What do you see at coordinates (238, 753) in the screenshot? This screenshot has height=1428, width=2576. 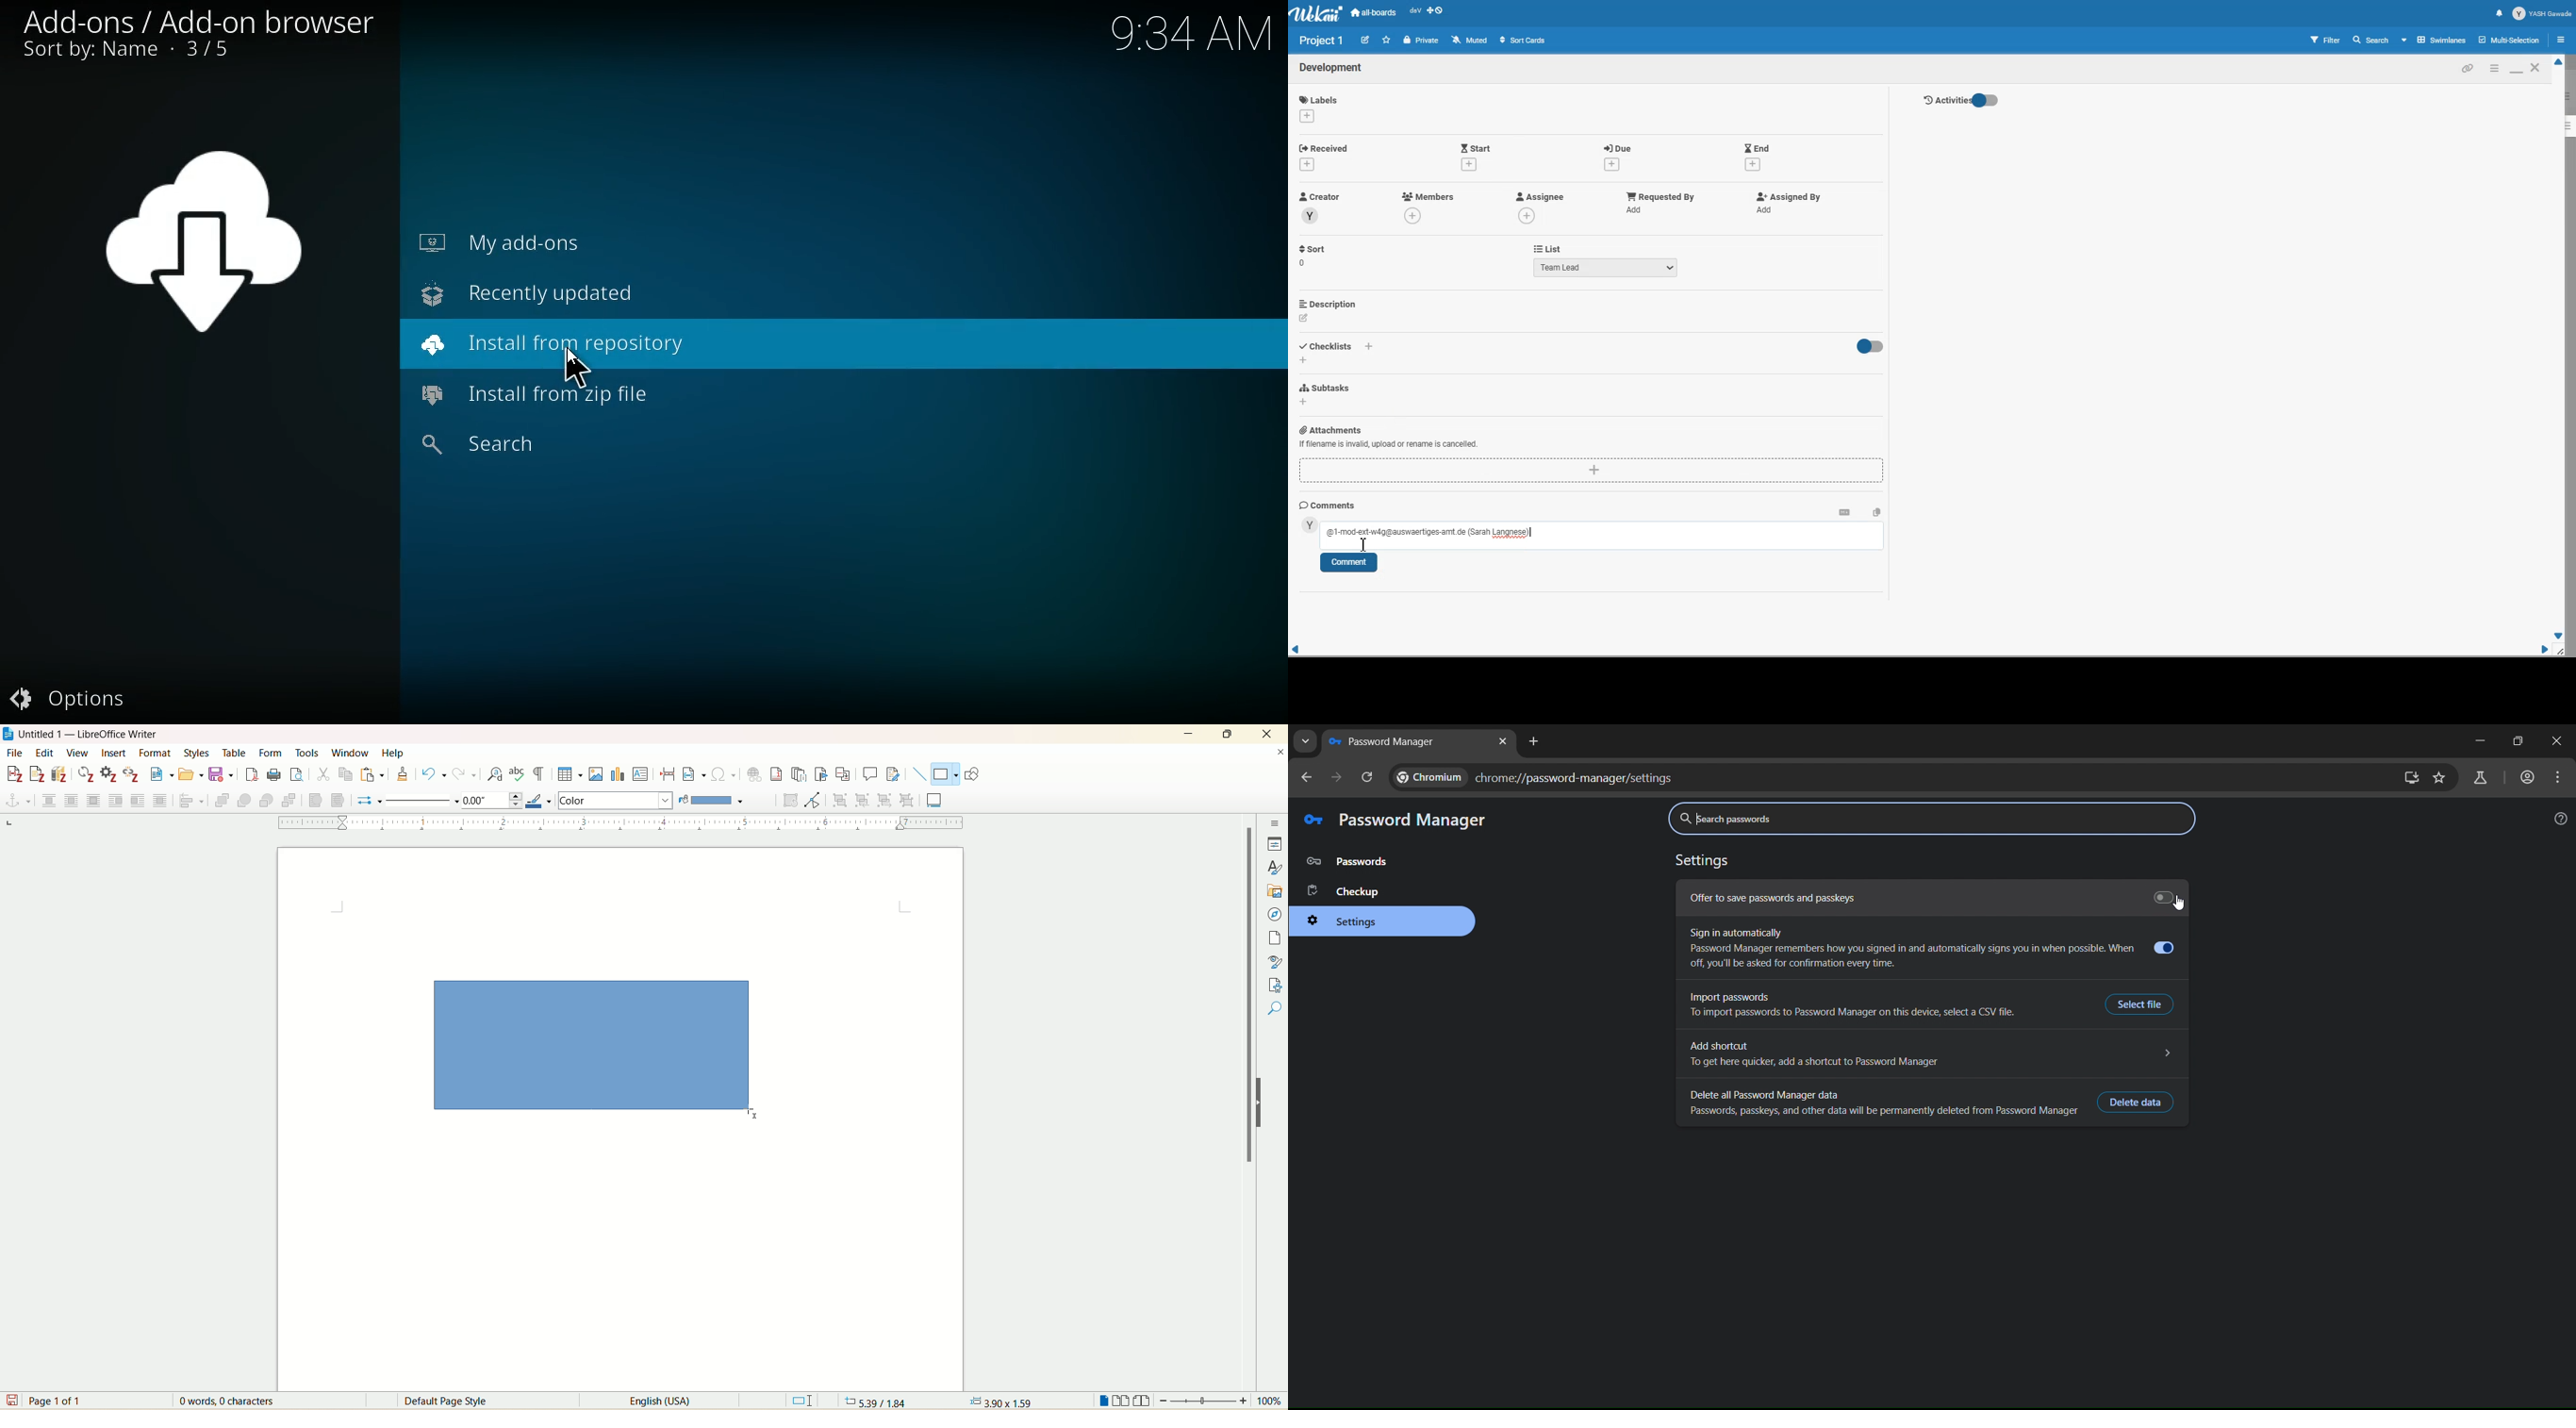 I see `table` at bounding box center [238, 753].